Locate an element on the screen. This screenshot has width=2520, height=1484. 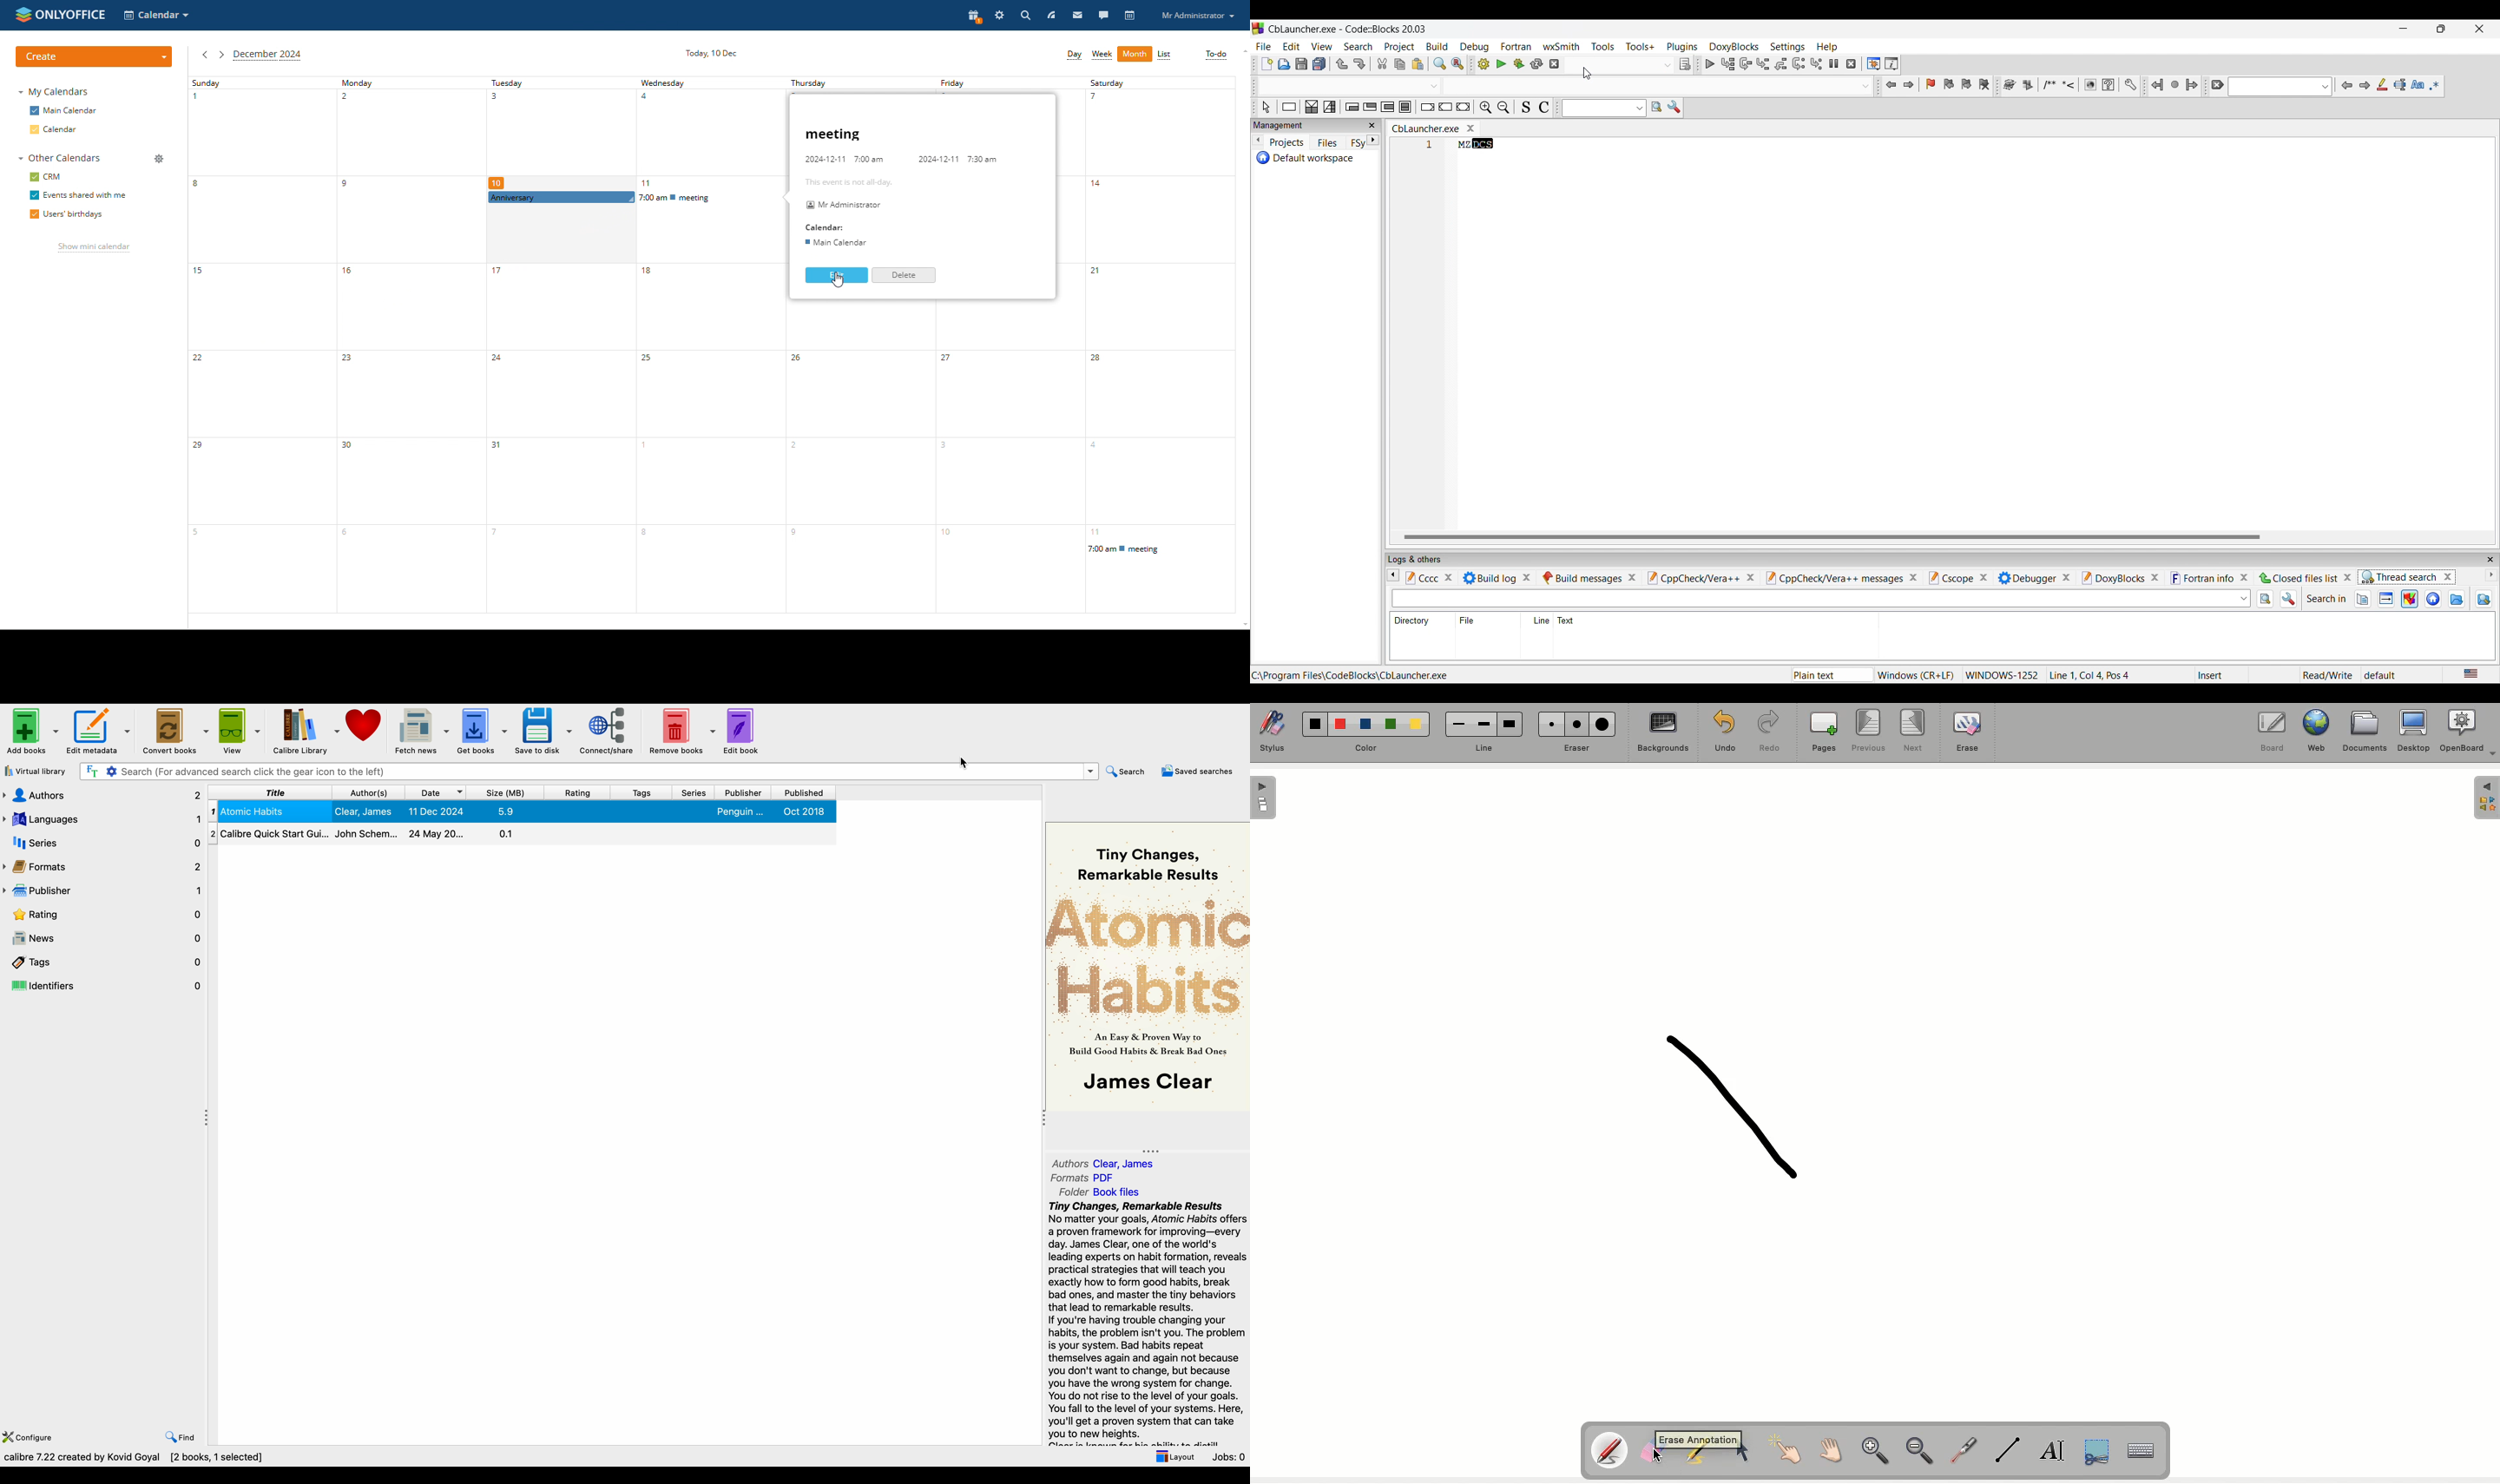
Medium is located at coordinates (1579, 725).